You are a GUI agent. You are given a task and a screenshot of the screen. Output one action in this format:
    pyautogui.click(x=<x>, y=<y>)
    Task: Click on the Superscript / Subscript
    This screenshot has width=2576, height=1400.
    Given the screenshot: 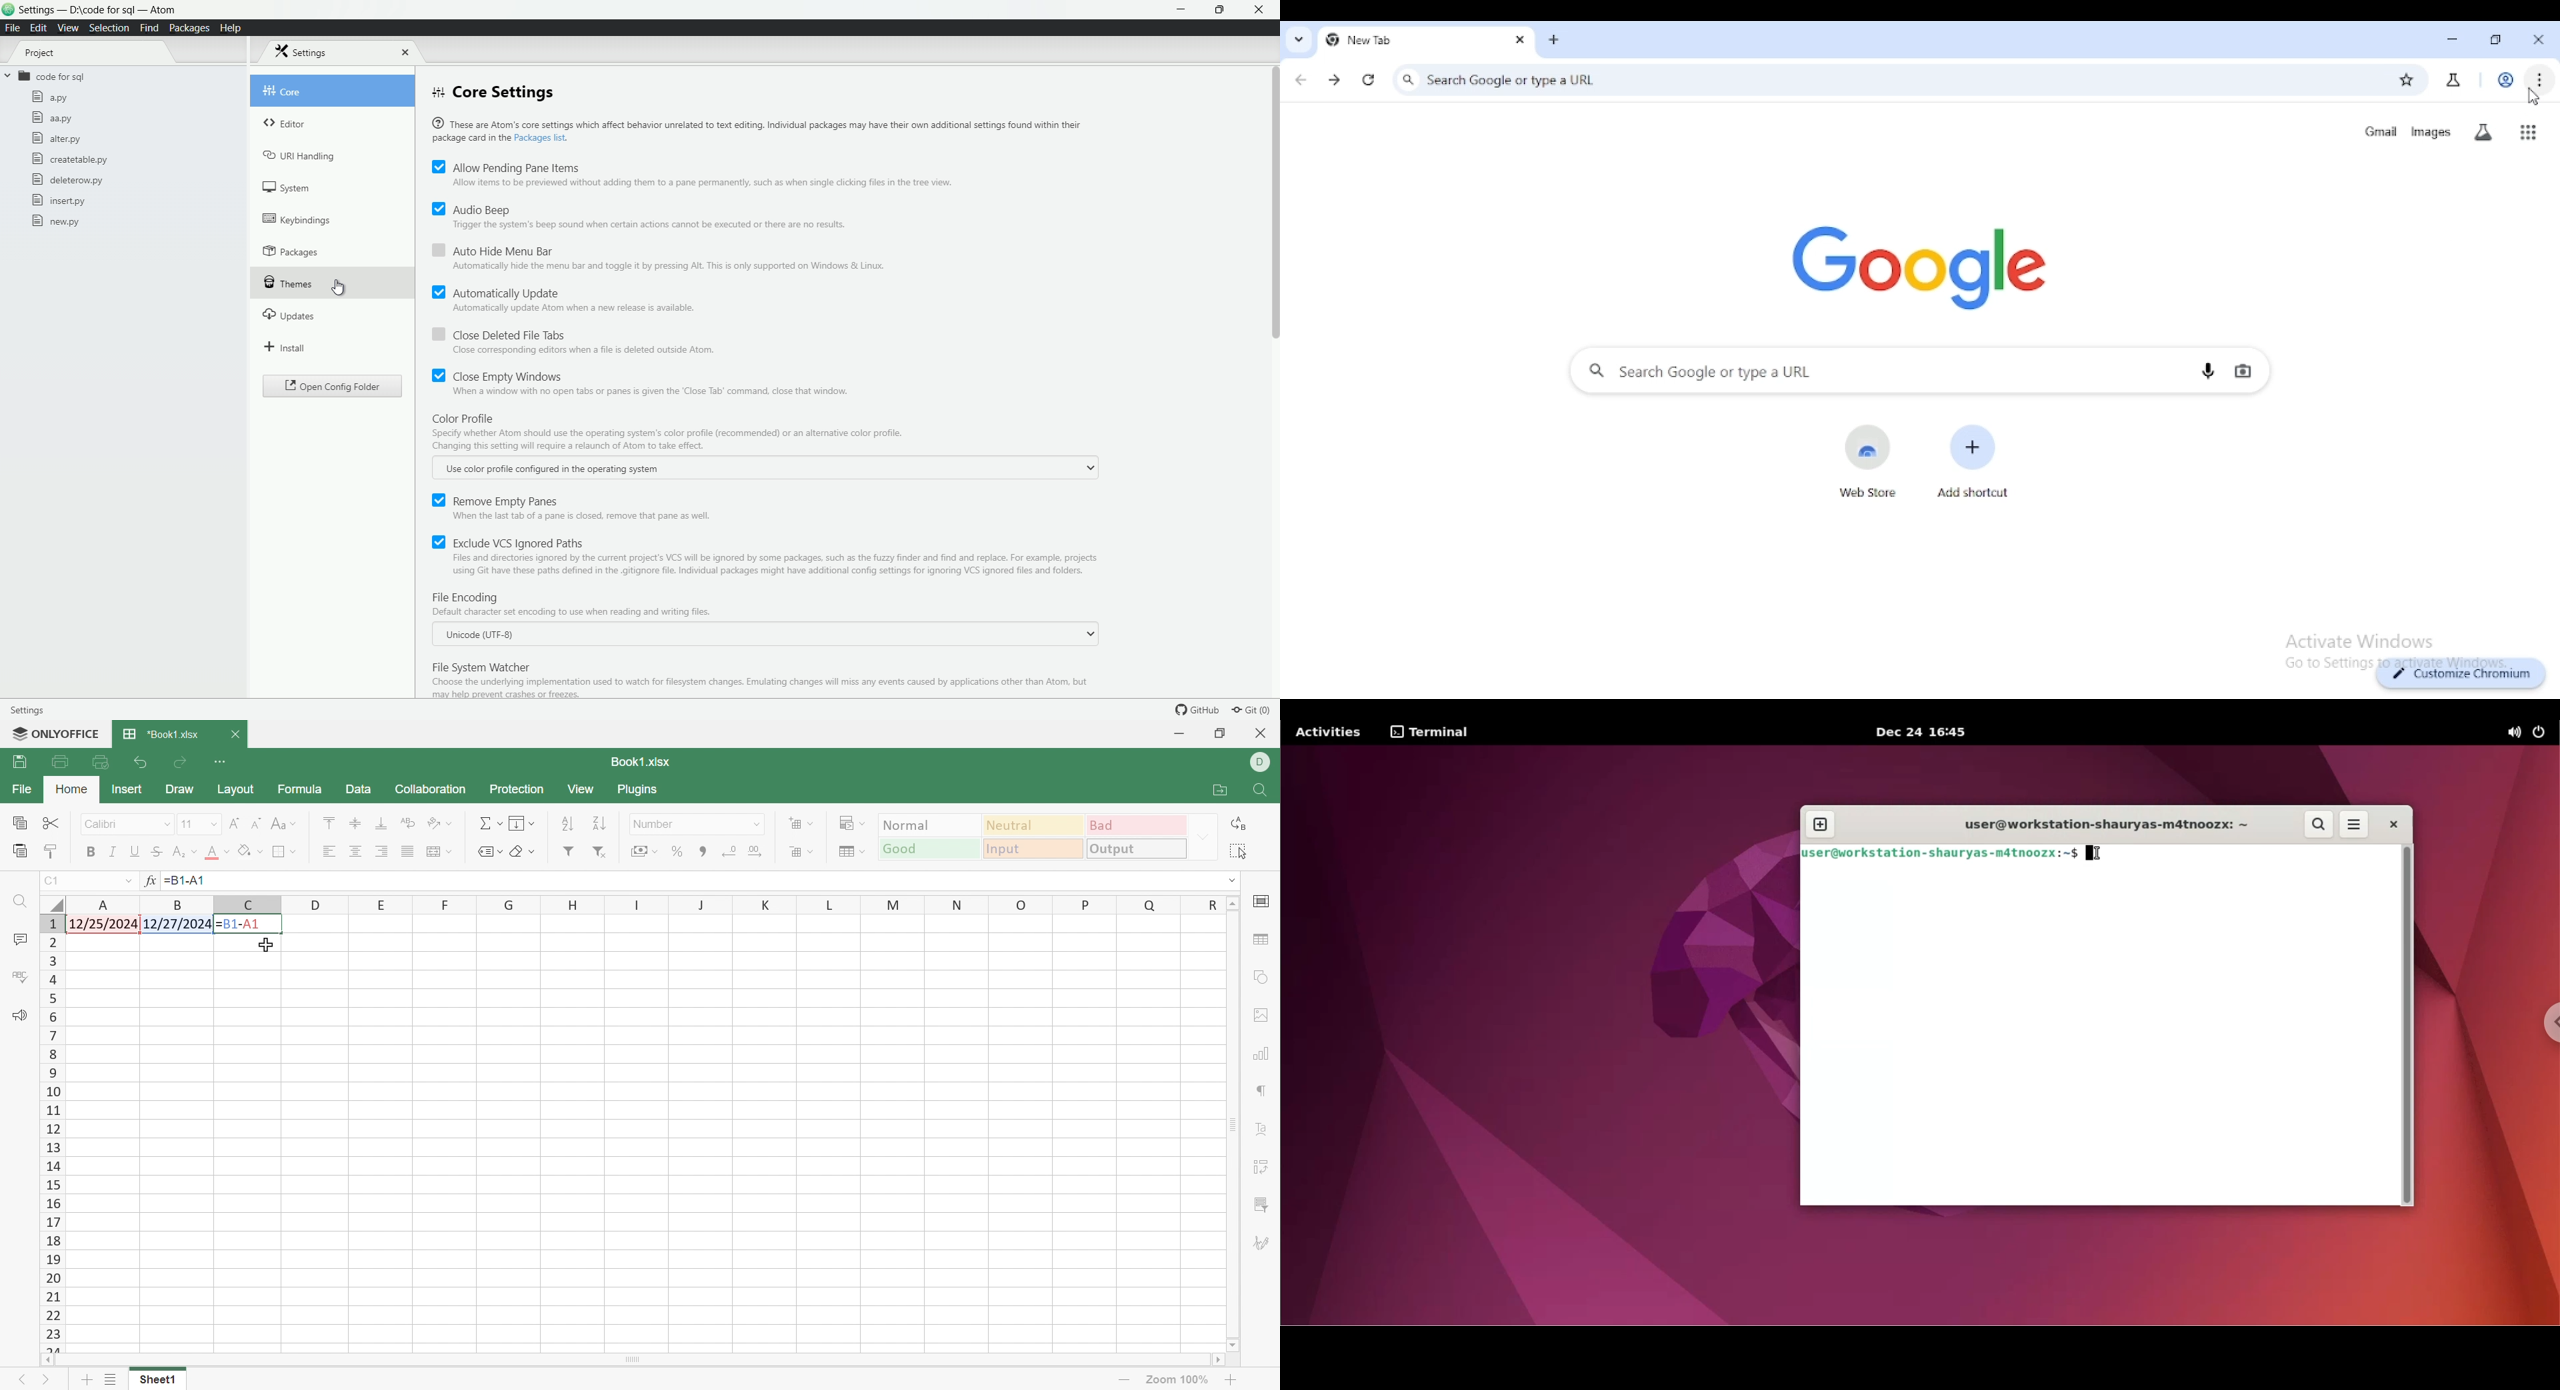 What is the action you would take?
    pyautogui.click(x=185, y=851)
    